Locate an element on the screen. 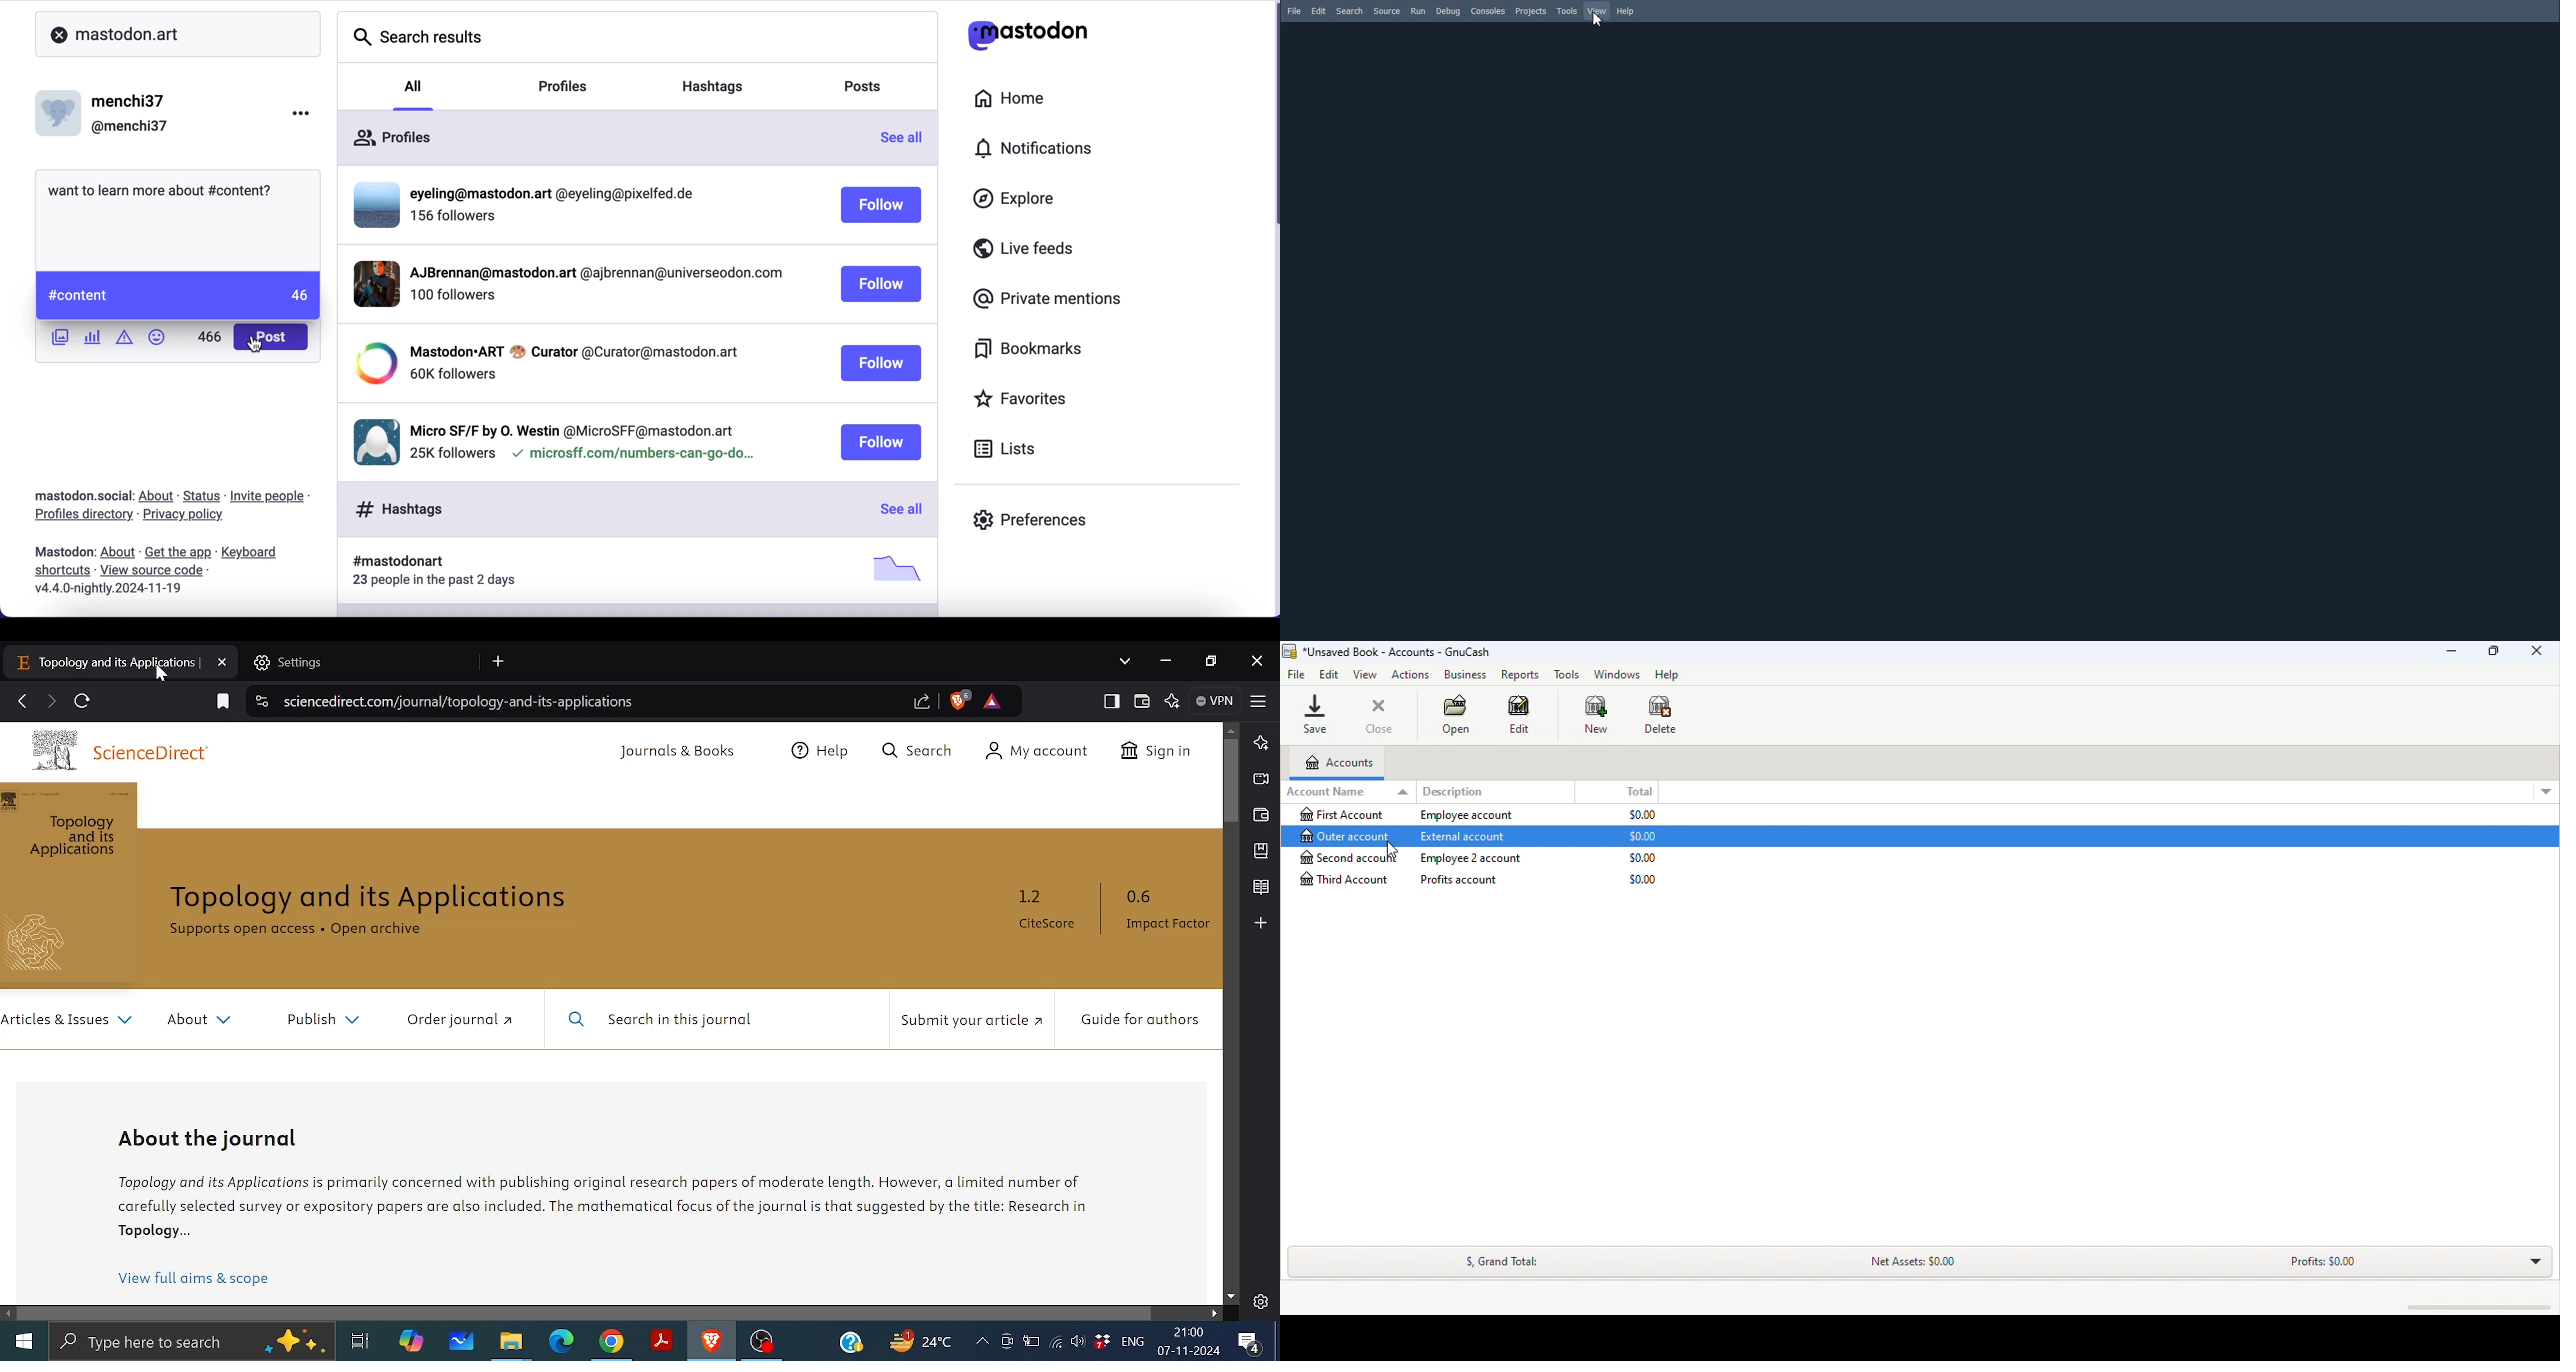 This screenshot has width=2576, height=1372. Description is located at coordinates (1454, 791).